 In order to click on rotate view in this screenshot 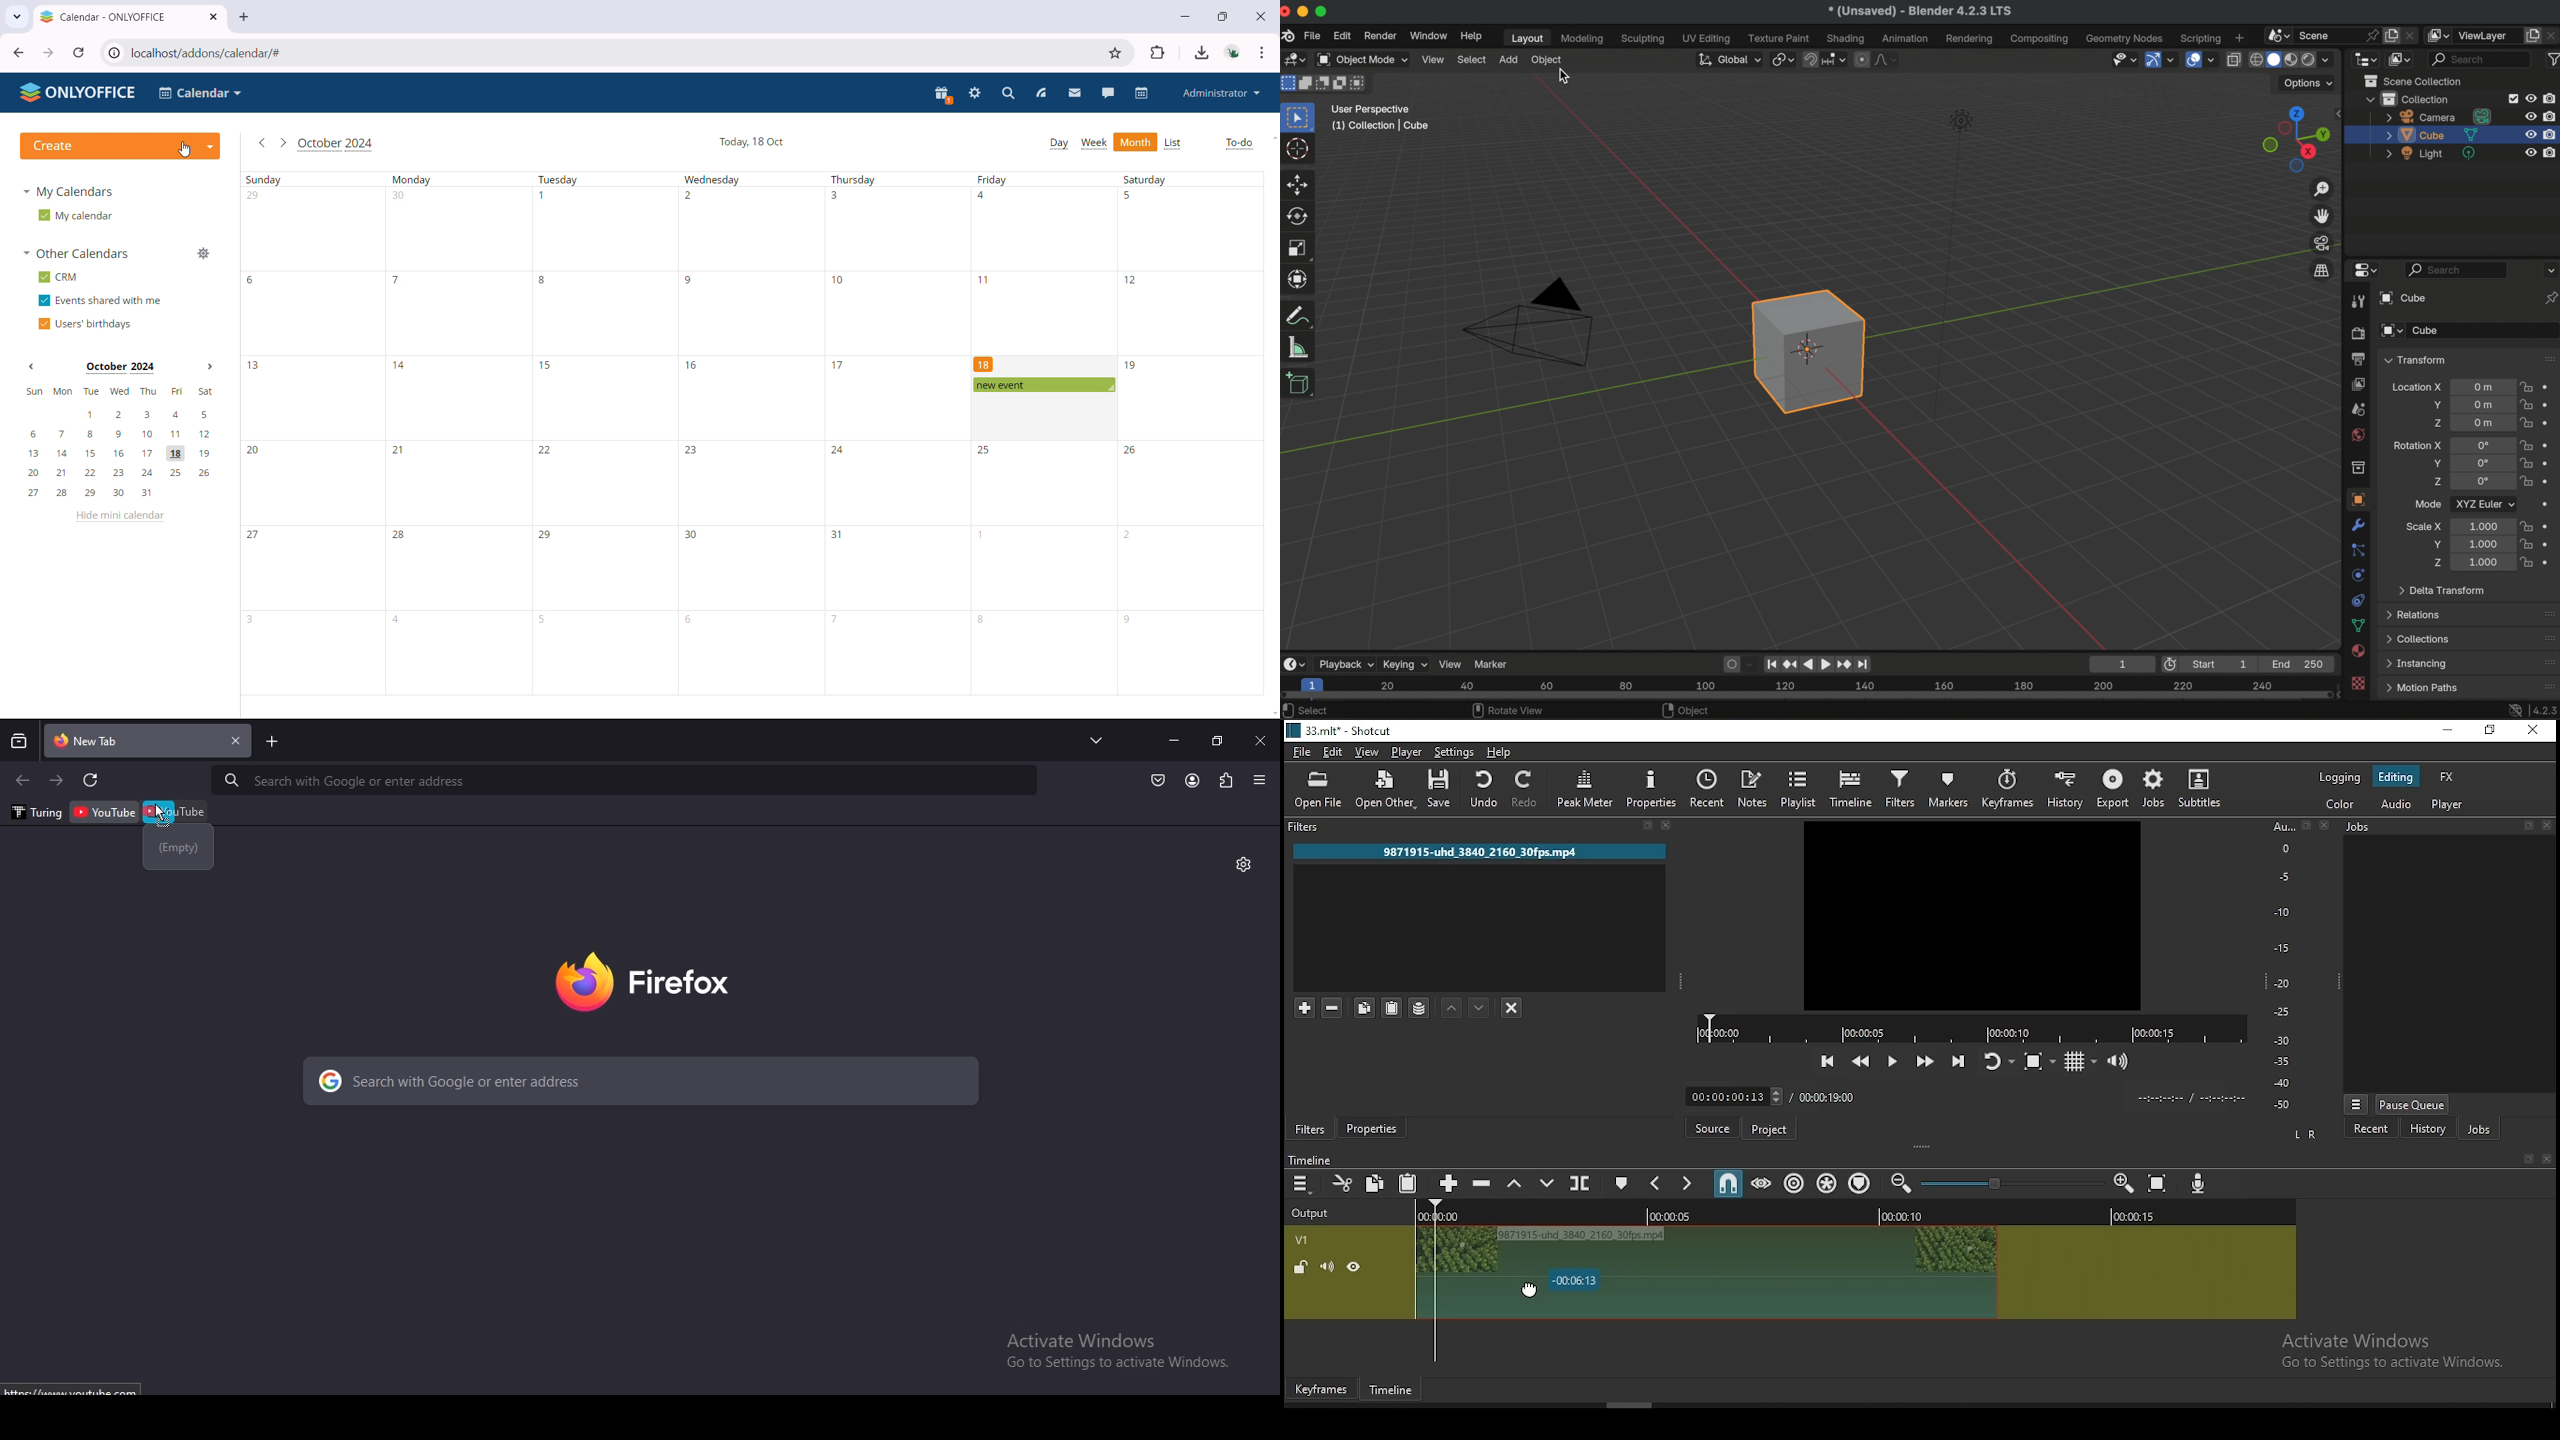, I will do `click(1508, 711)`.